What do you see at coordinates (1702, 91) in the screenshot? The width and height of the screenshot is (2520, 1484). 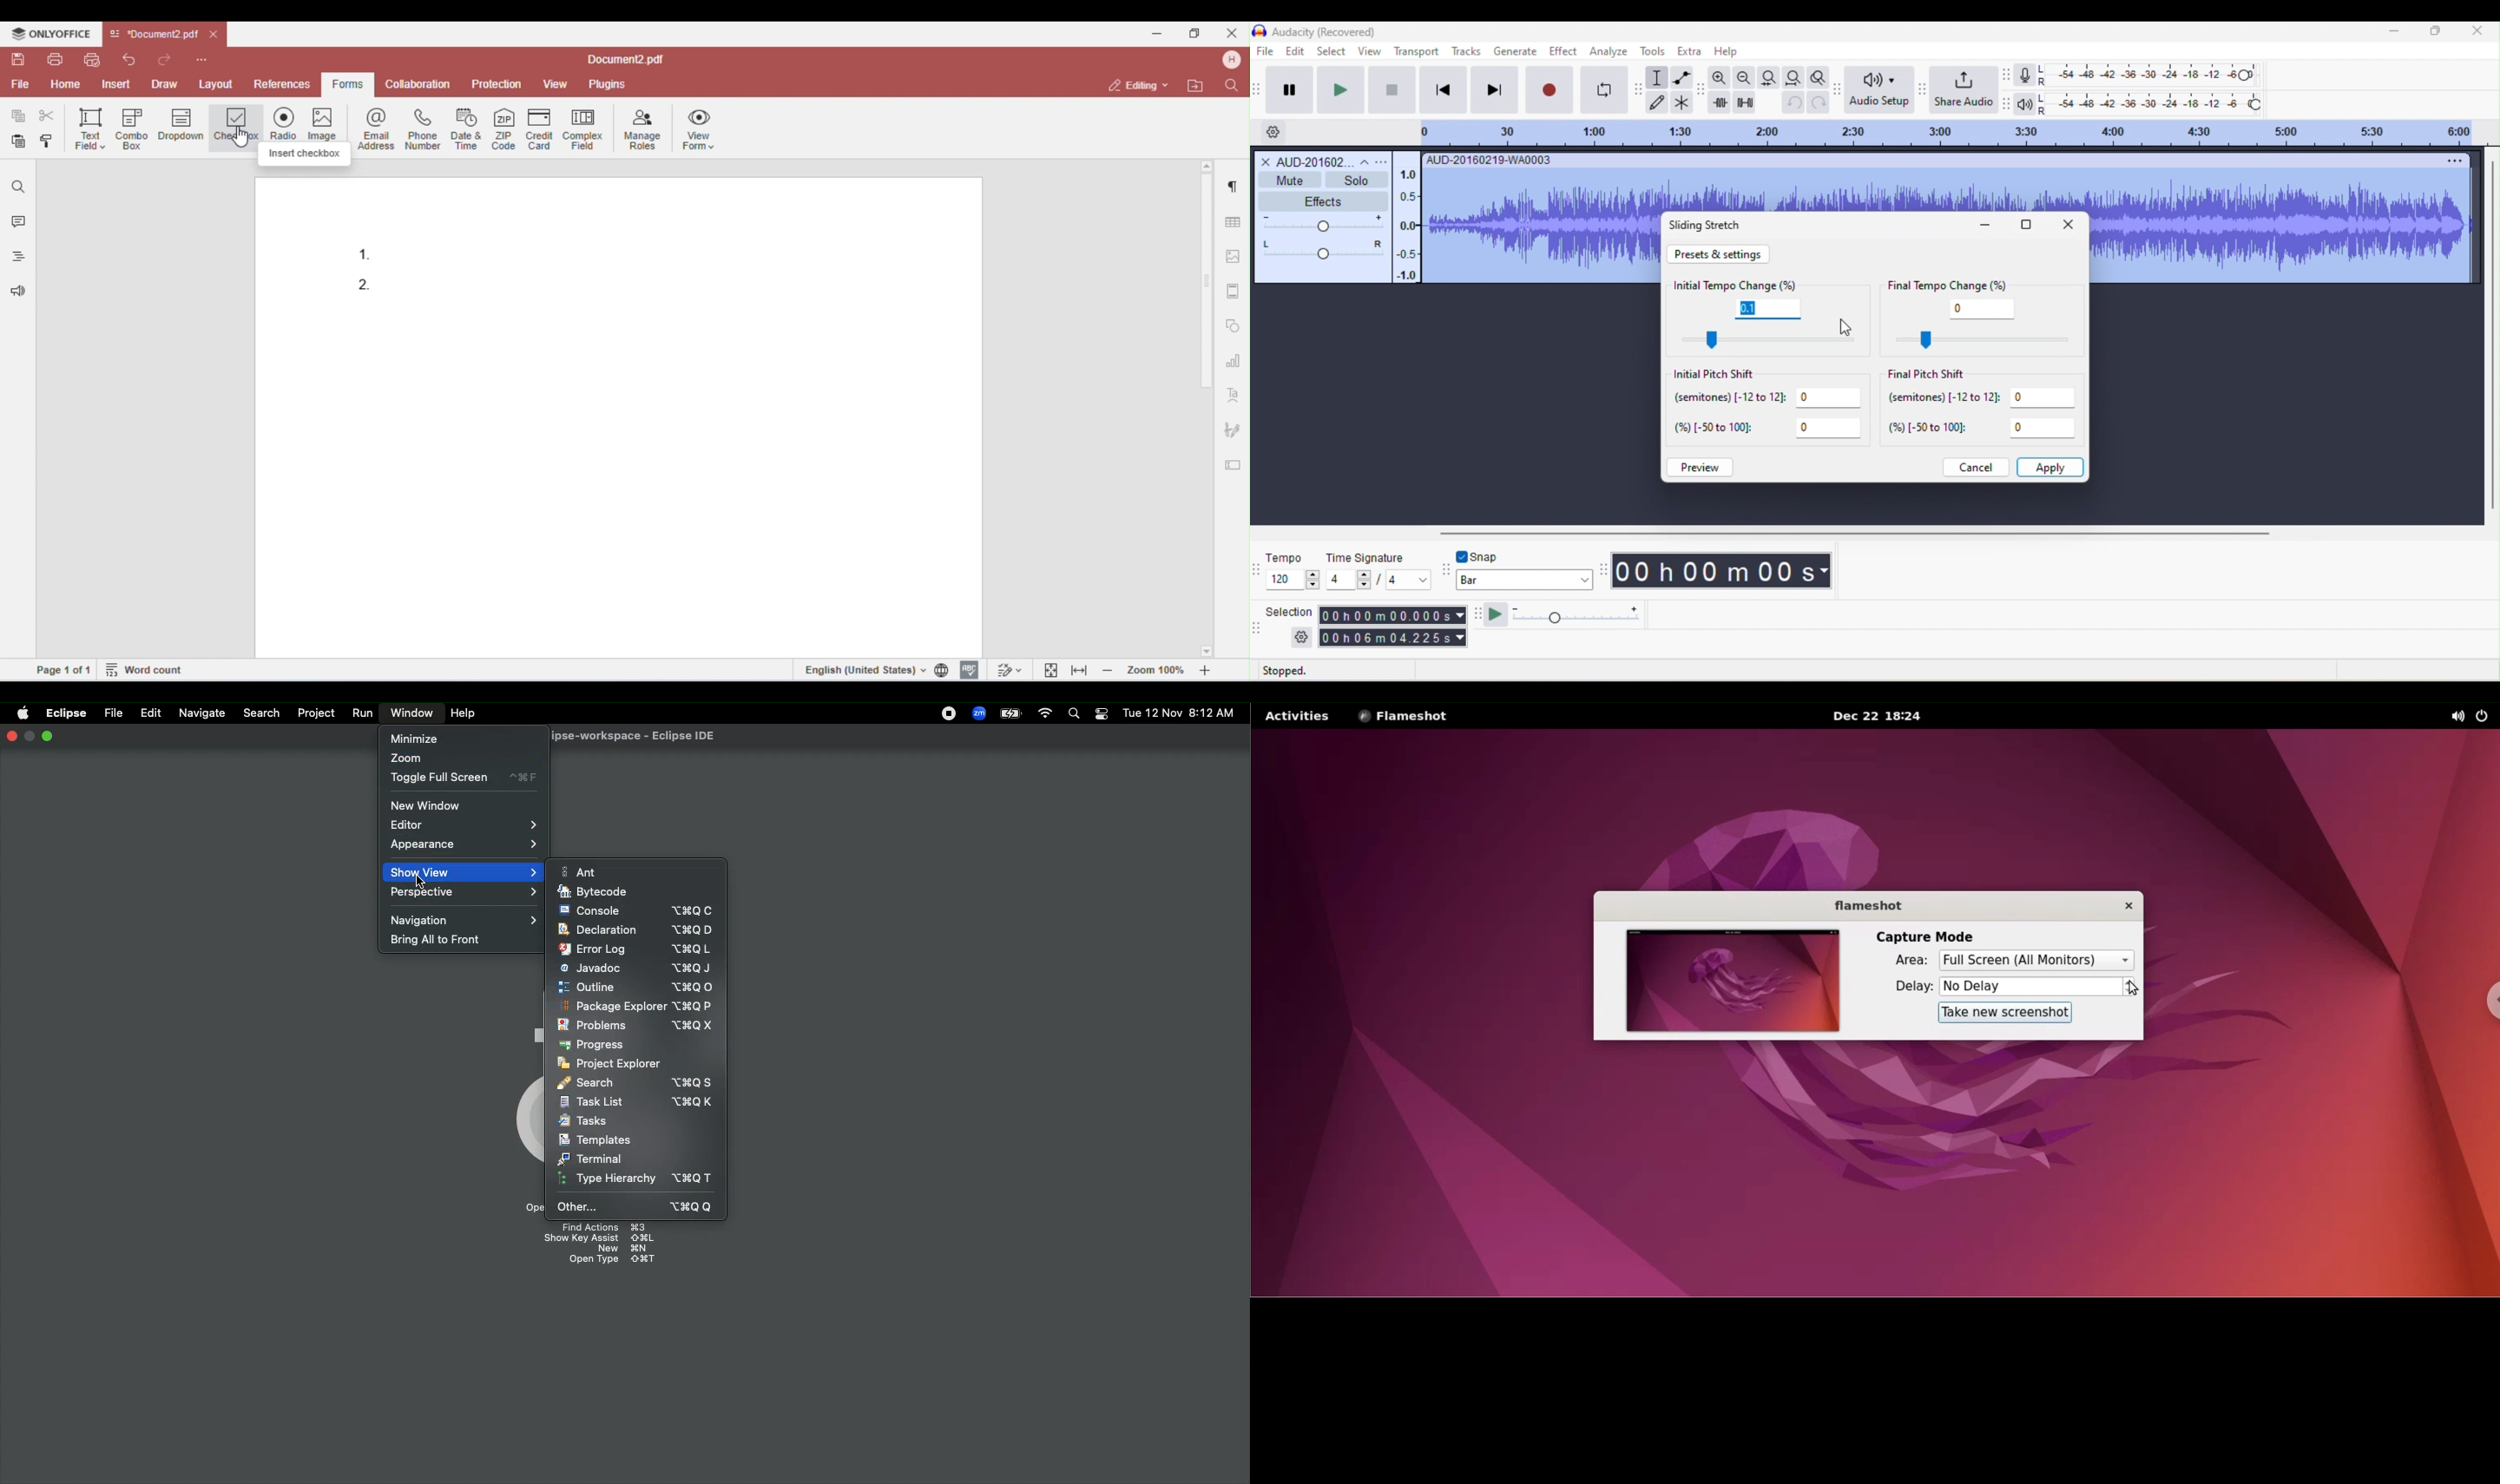 I see `audacity edit toolbar` at bounding box center [1702, 91].